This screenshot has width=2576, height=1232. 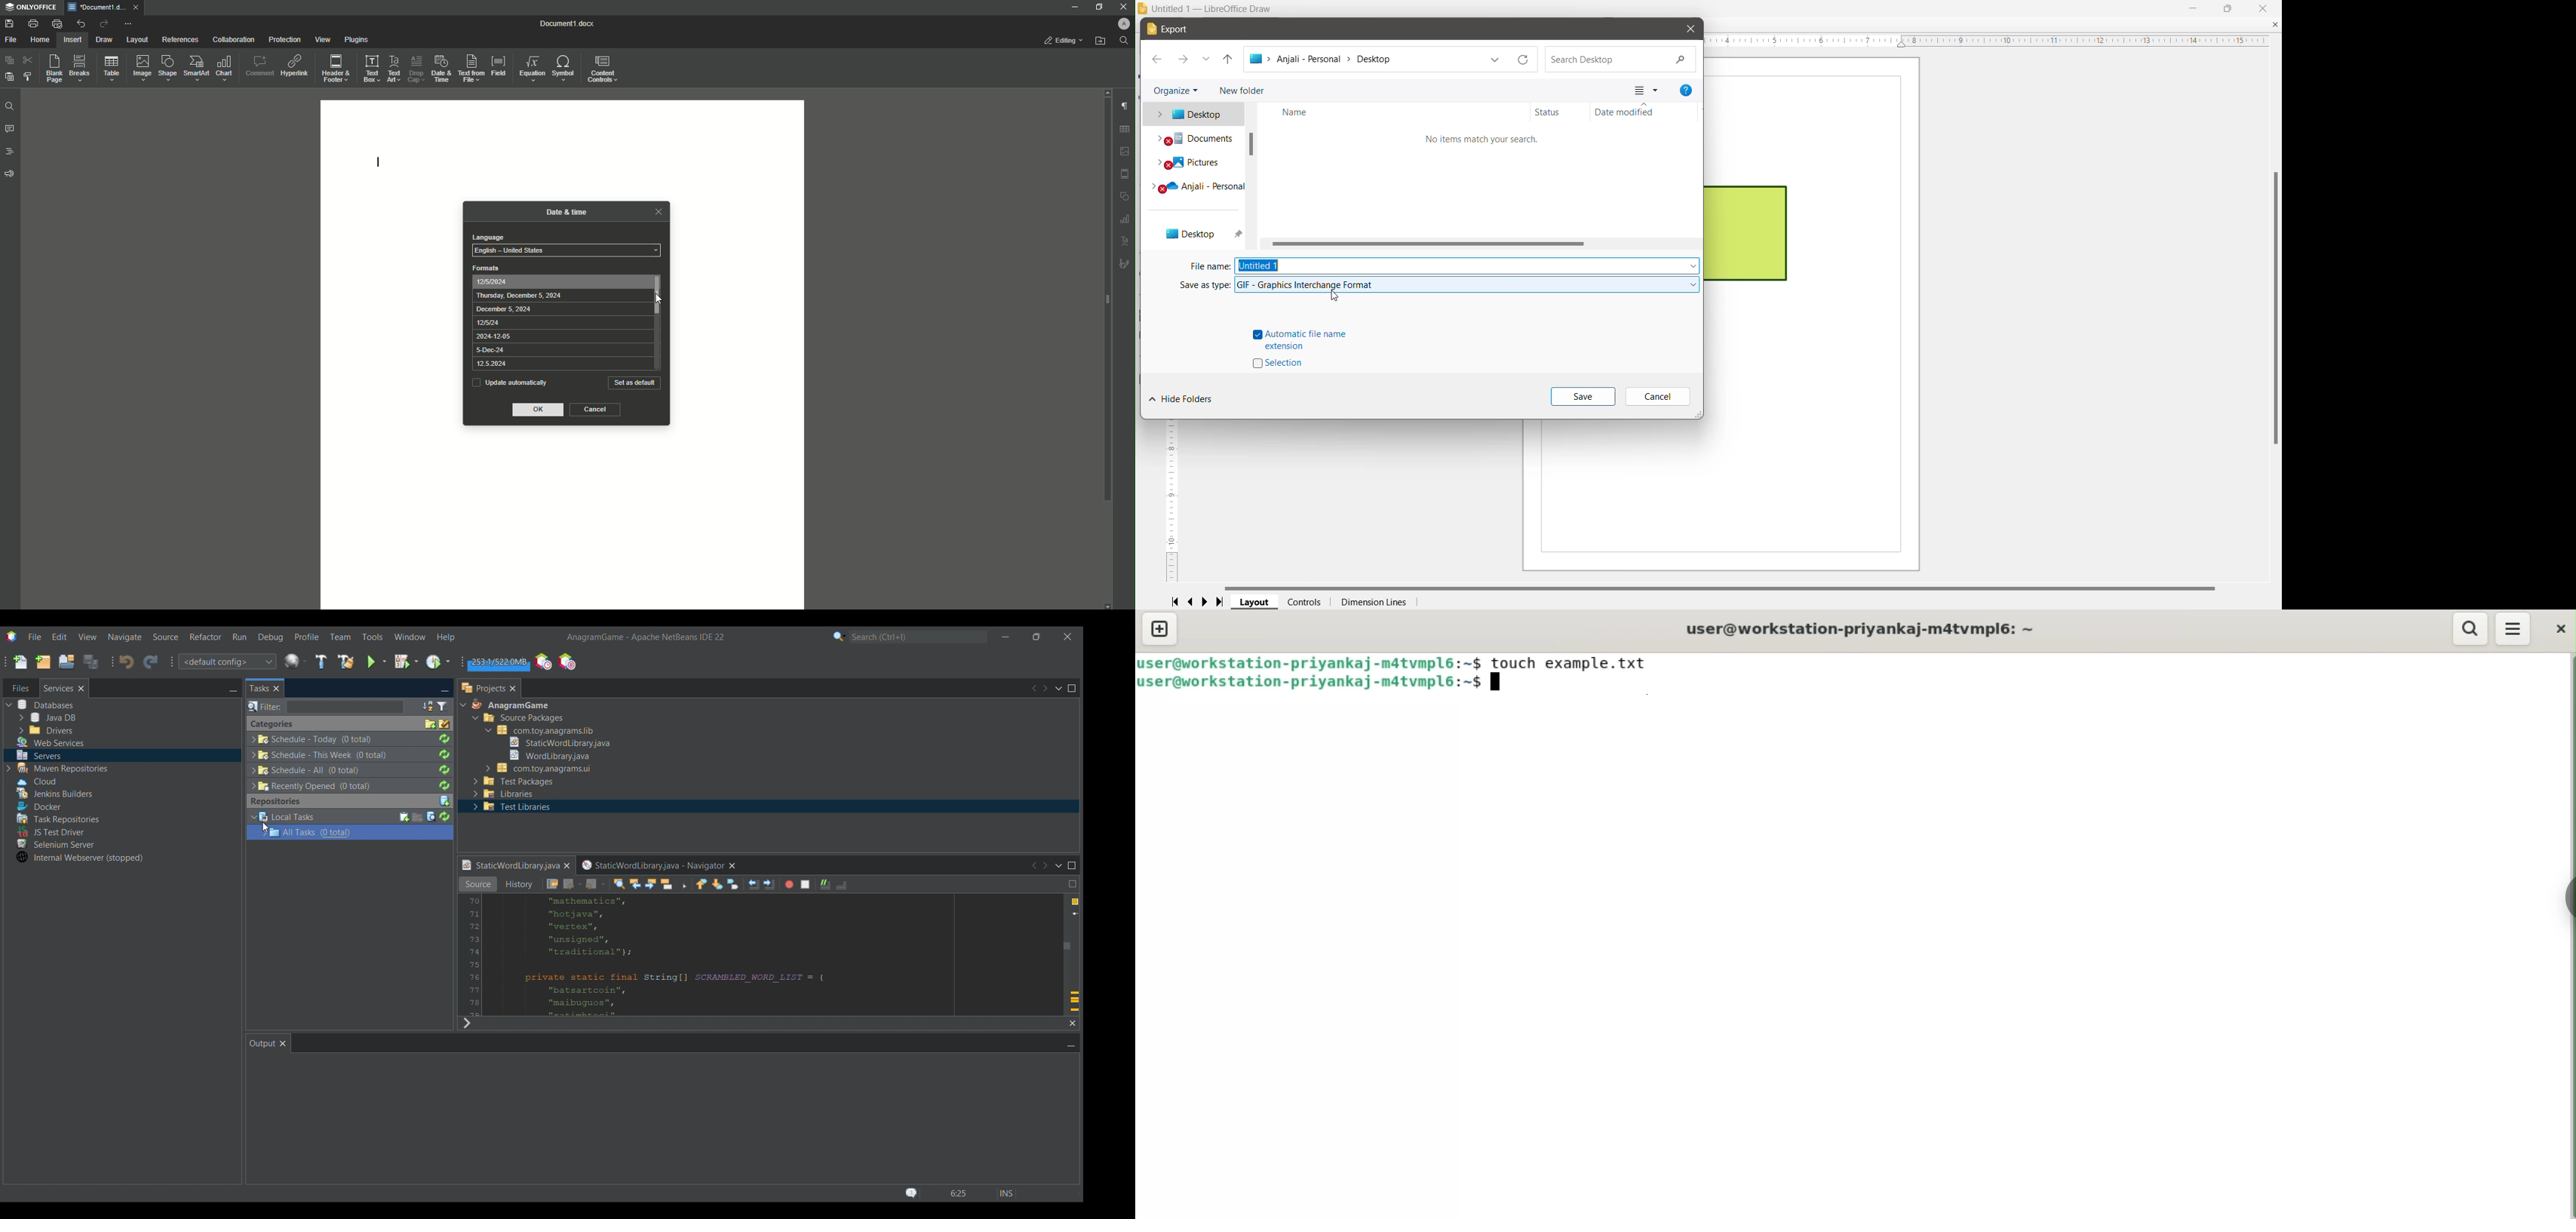 What do you see at coordinates (9, 151) in the screenshot?
I see `Headings` at bounding box center [9, 151].